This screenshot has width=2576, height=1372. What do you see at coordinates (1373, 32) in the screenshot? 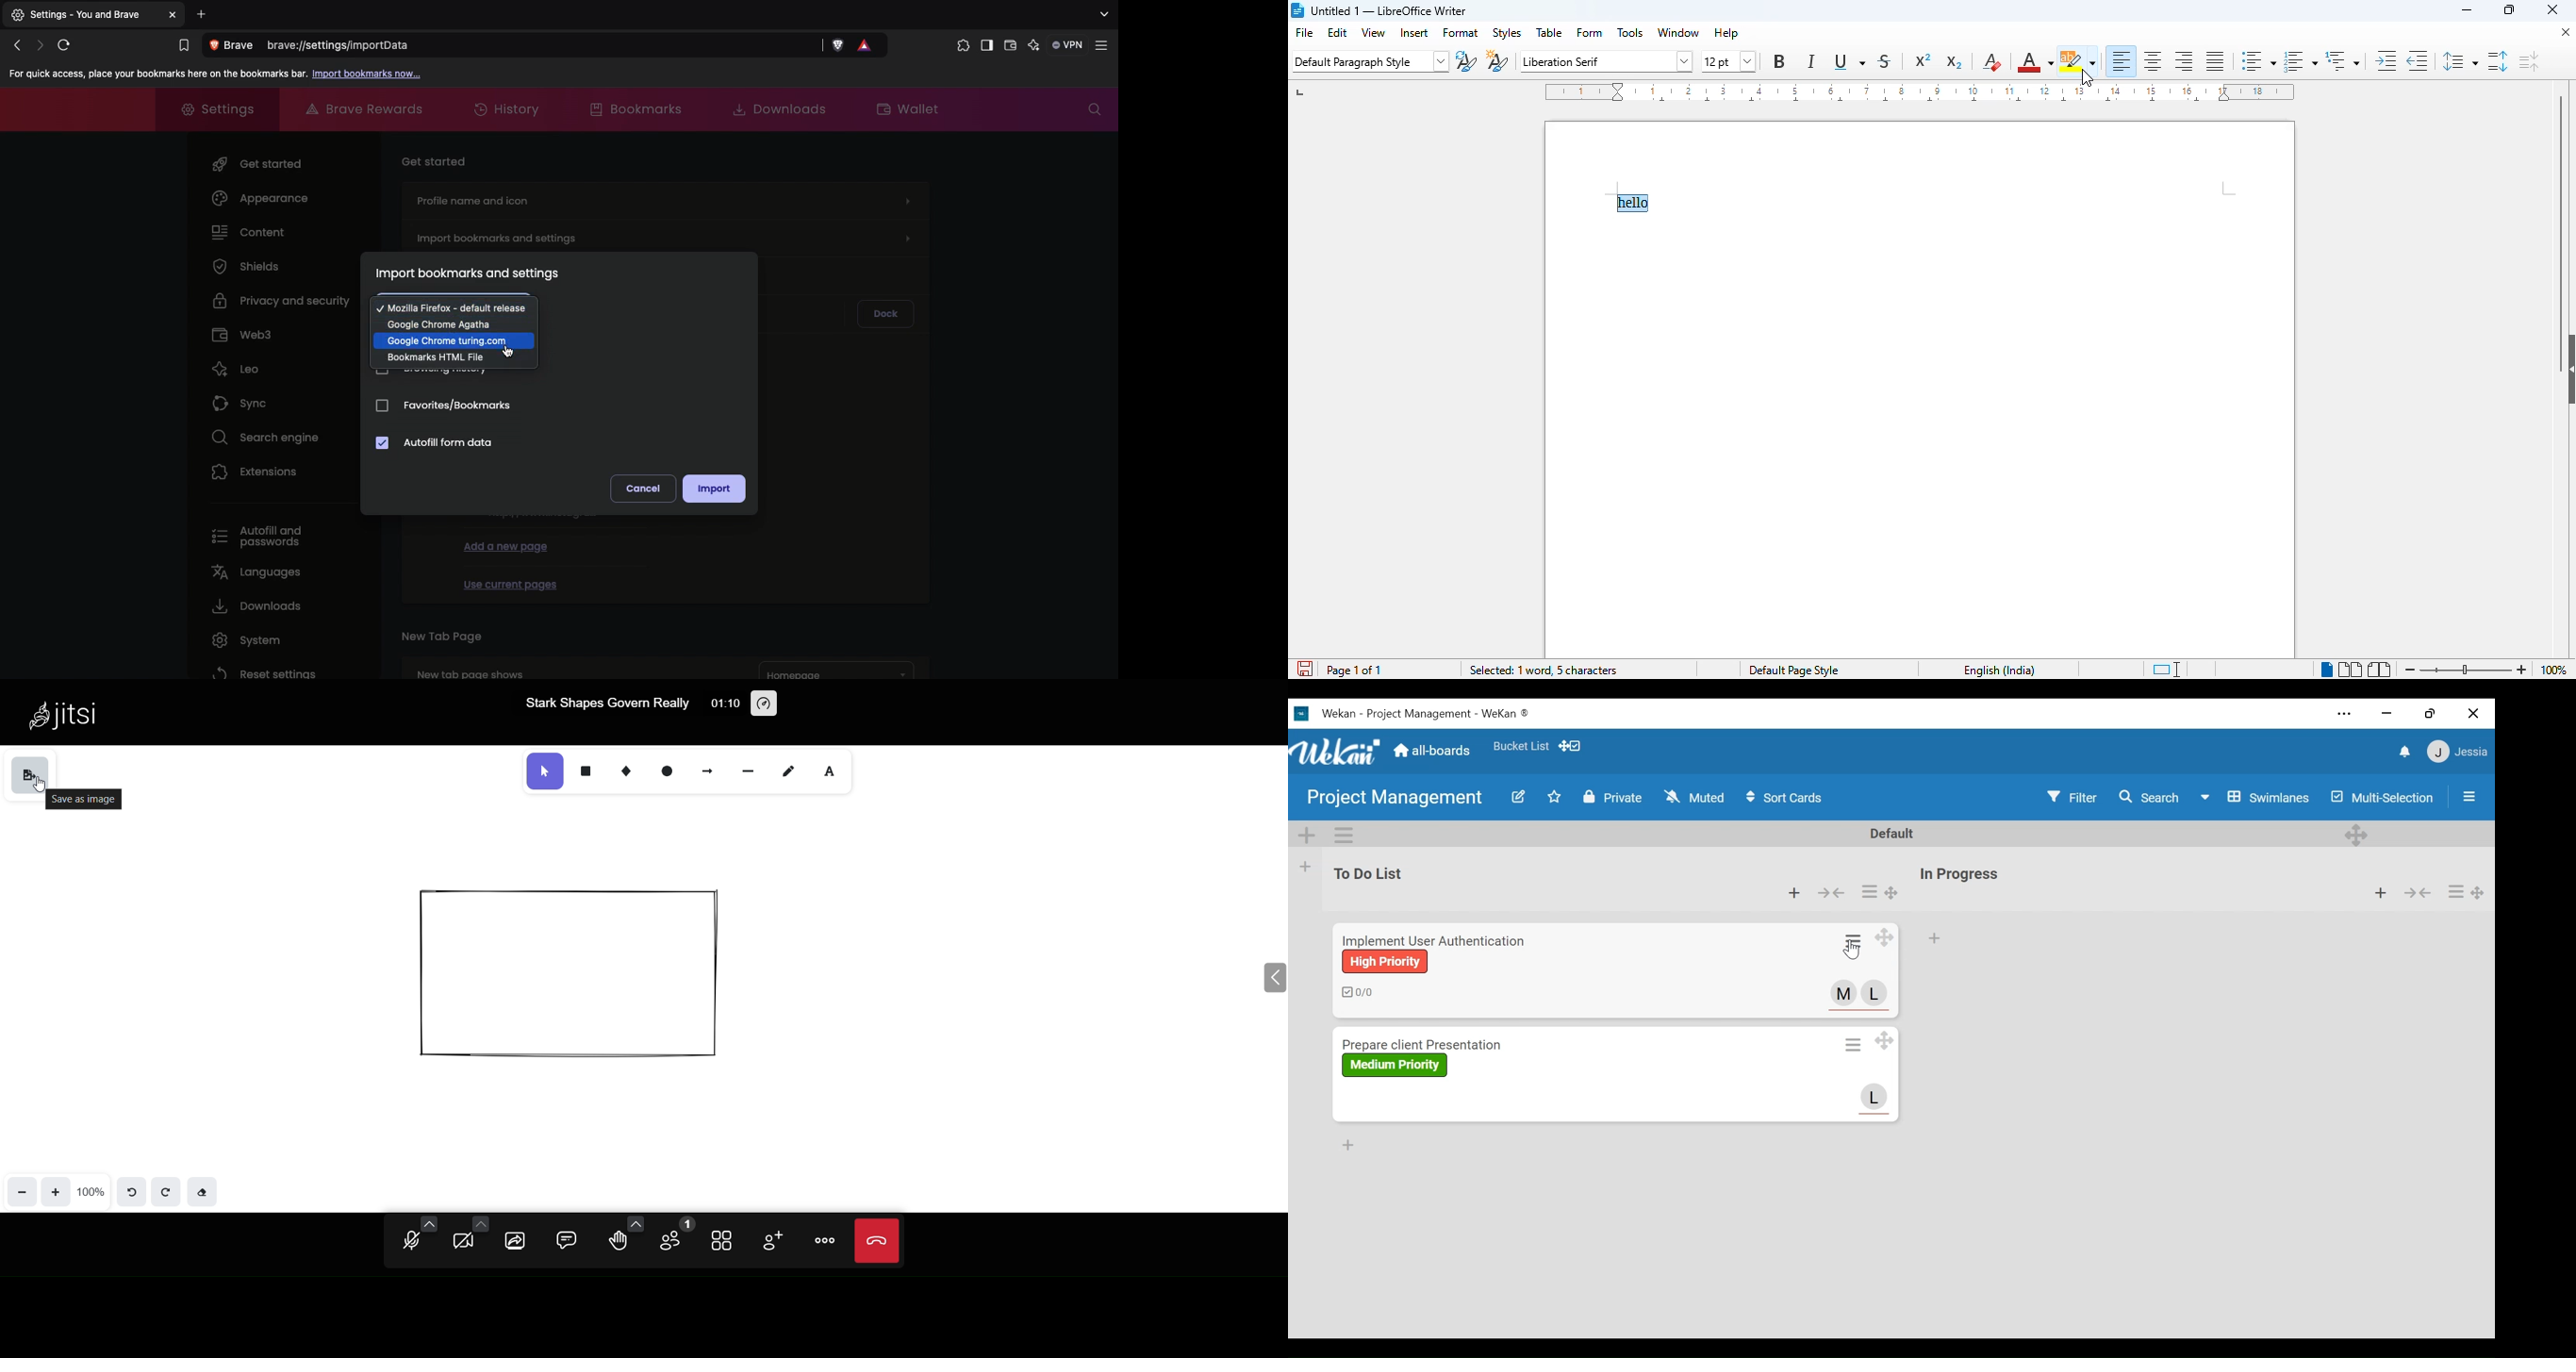
I see `view` at bounding box center [1373, 32].